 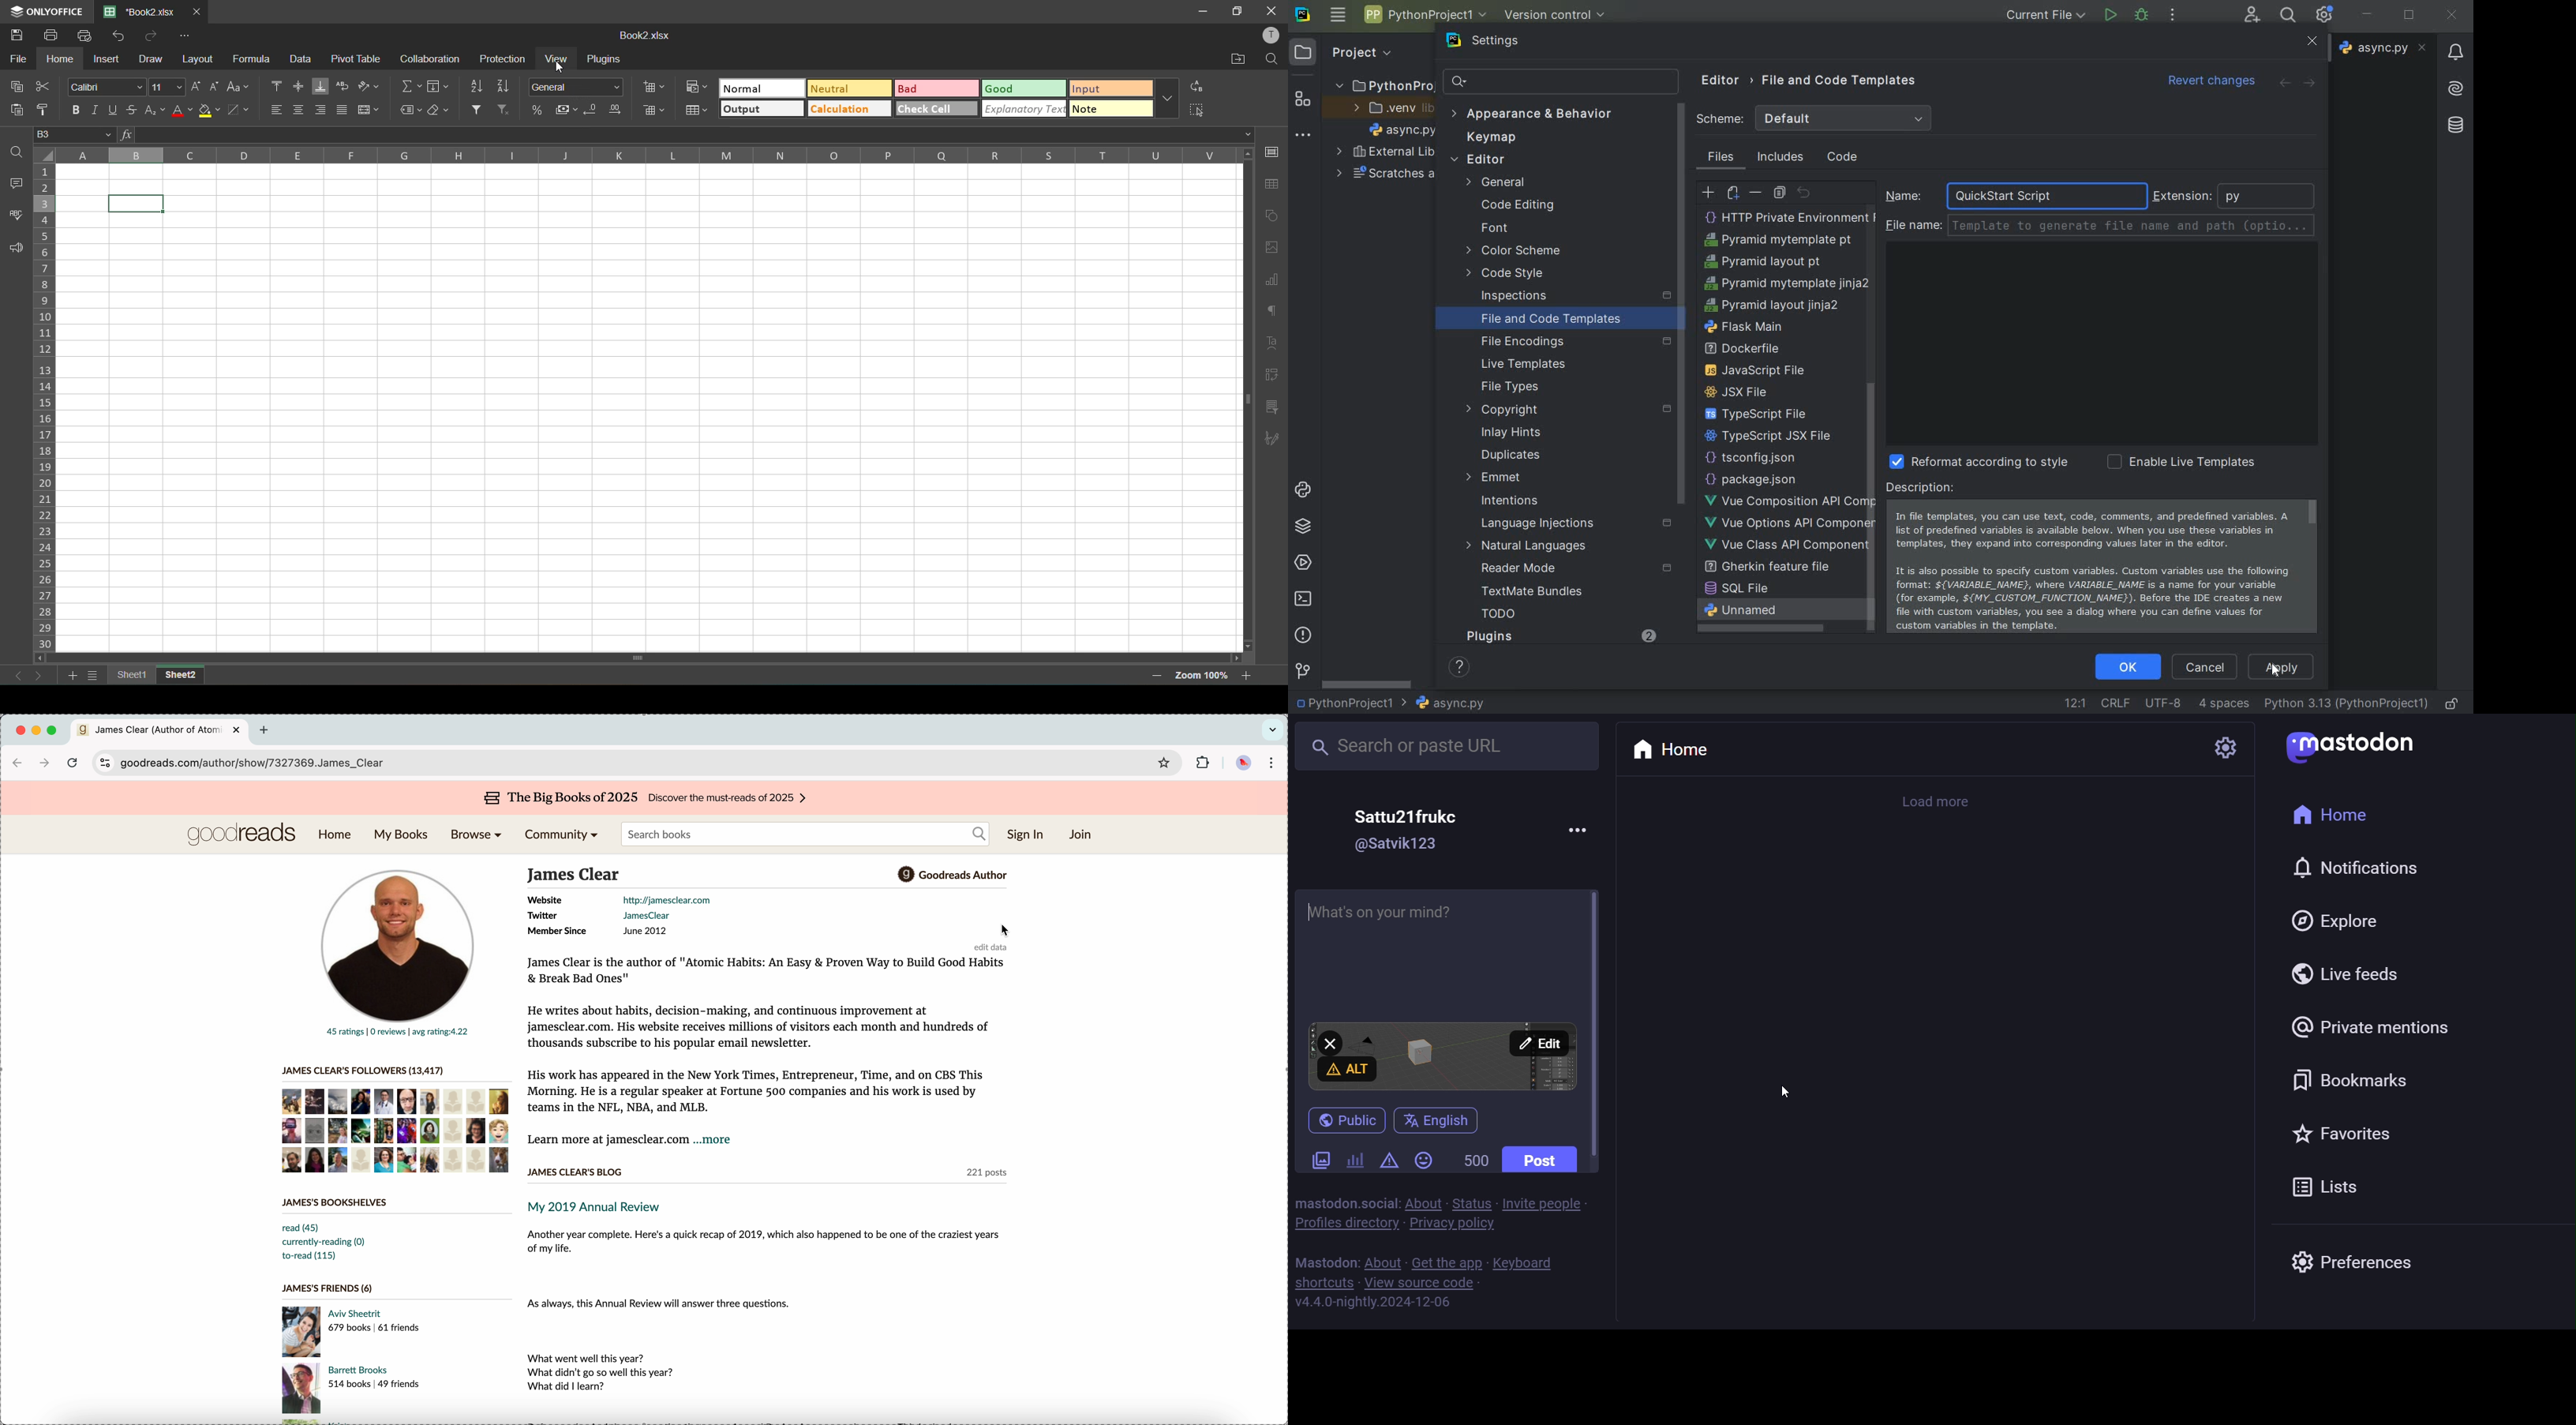 I want to click on profile, so click(x=1271, y=35).